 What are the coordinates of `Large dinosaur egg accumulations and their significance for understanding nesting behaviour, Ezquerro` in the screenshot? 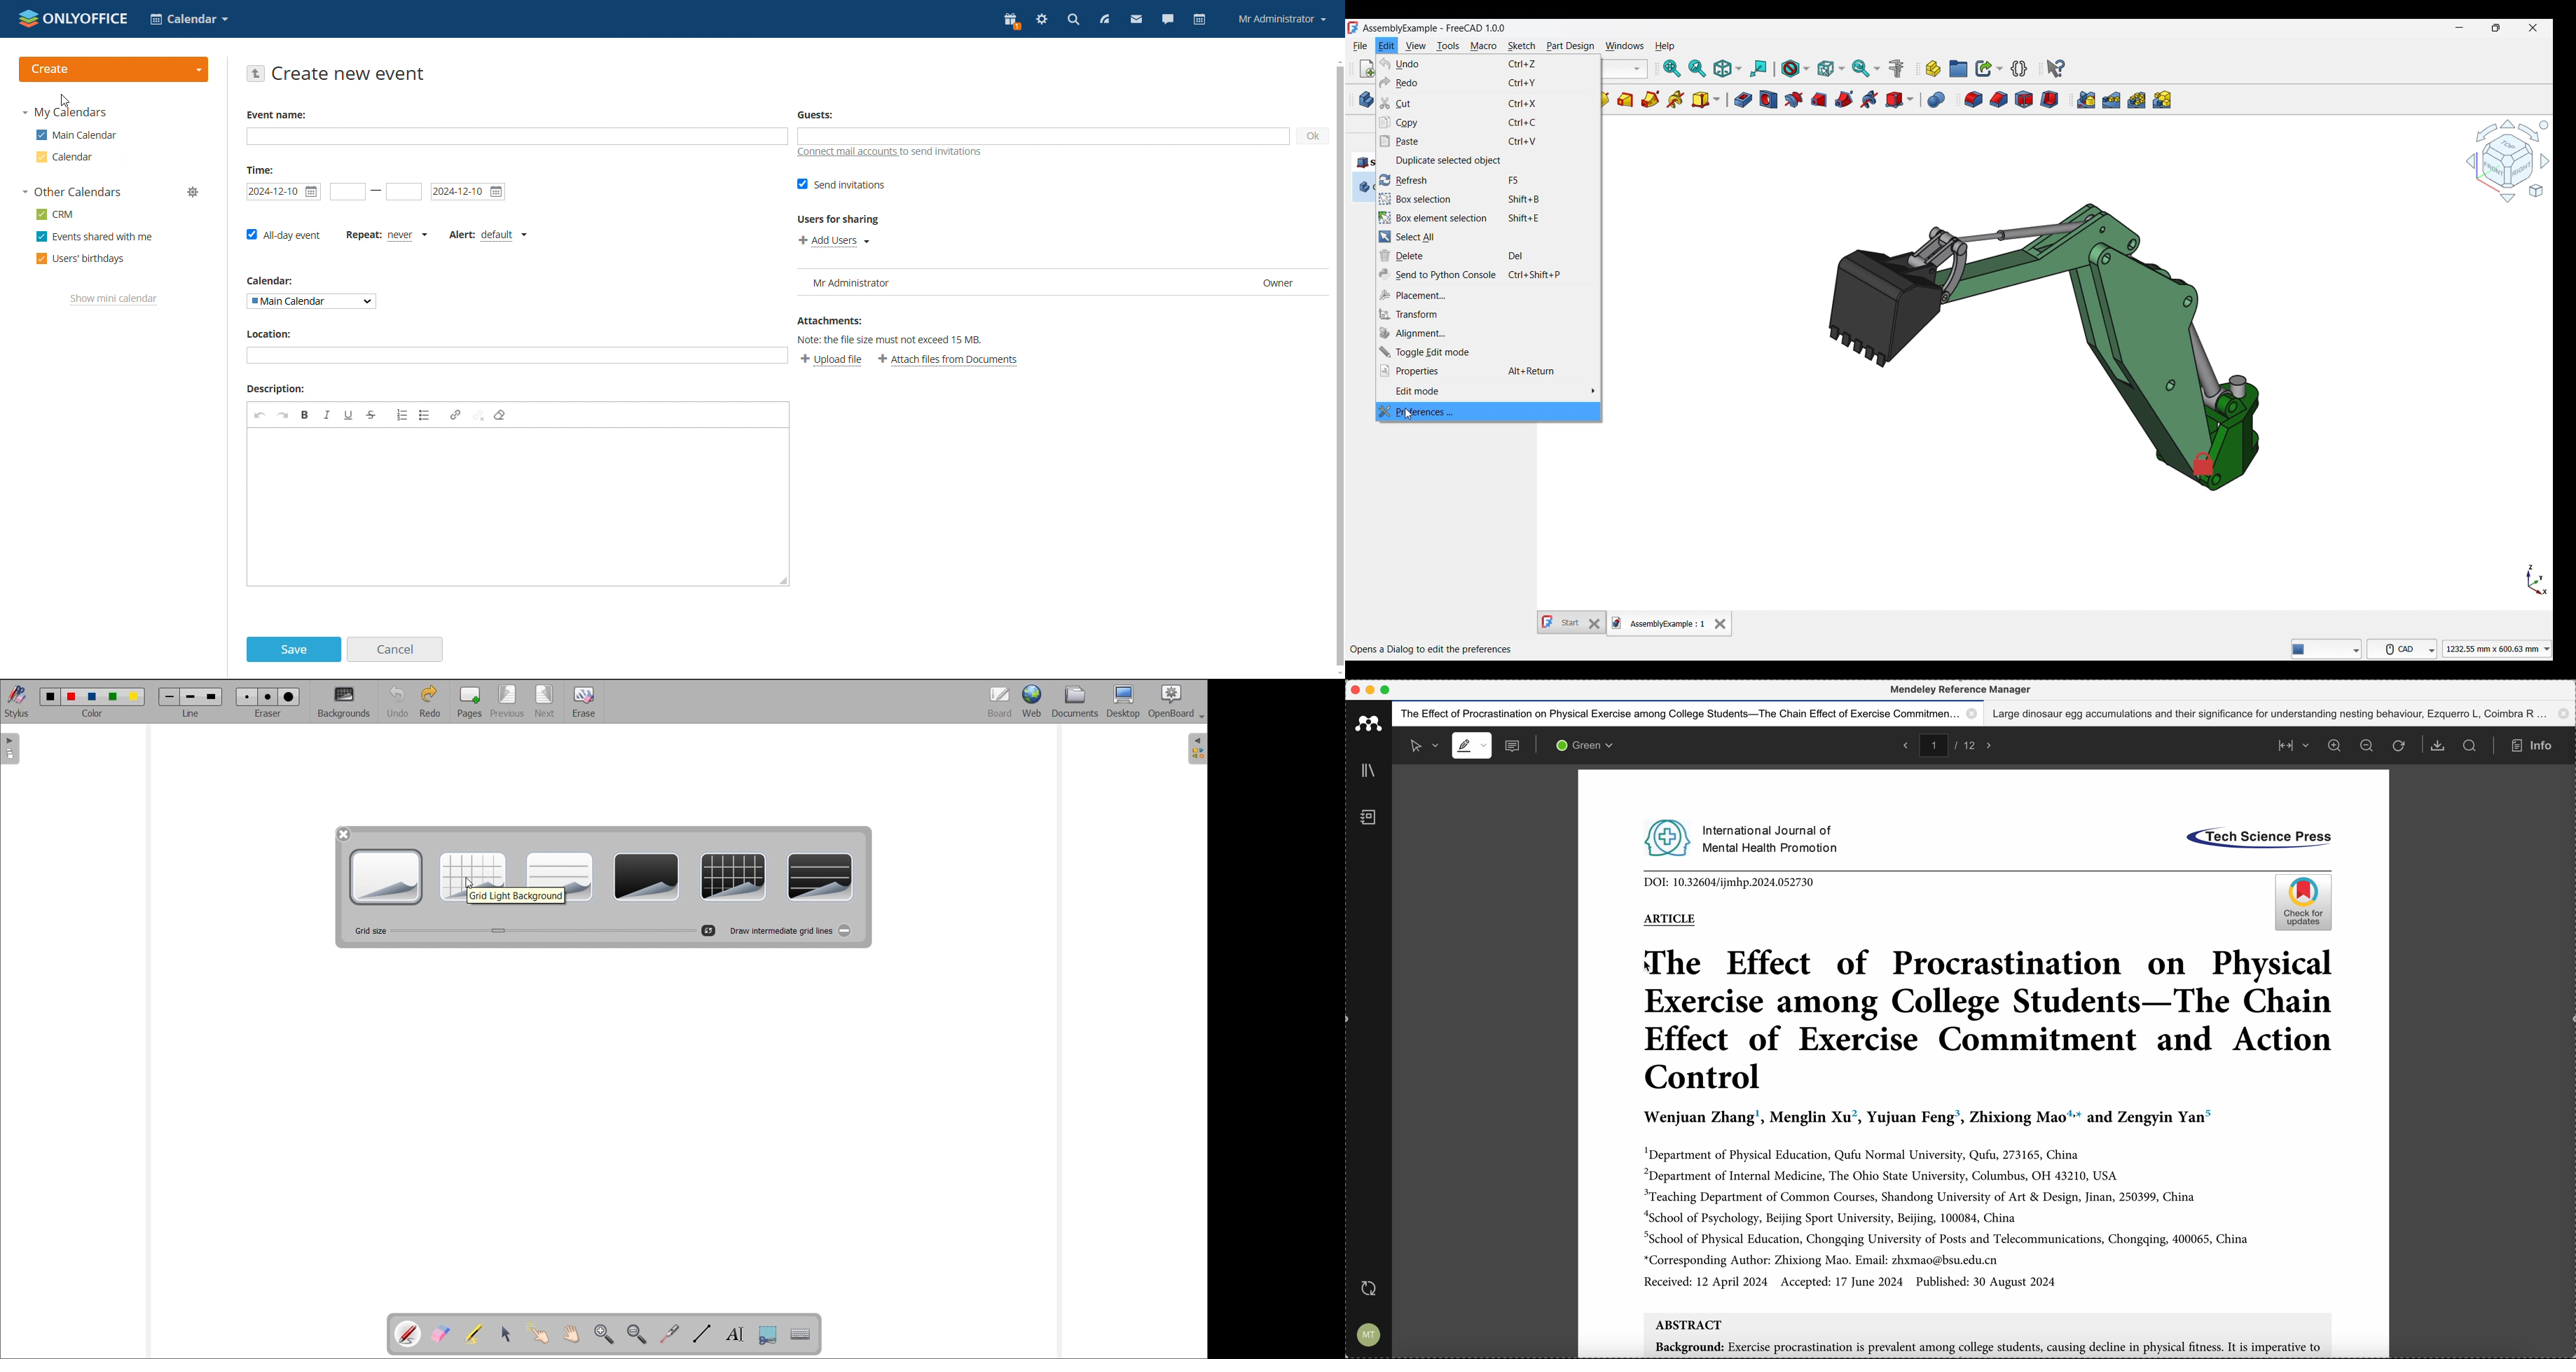 It's located at (2283, 714).